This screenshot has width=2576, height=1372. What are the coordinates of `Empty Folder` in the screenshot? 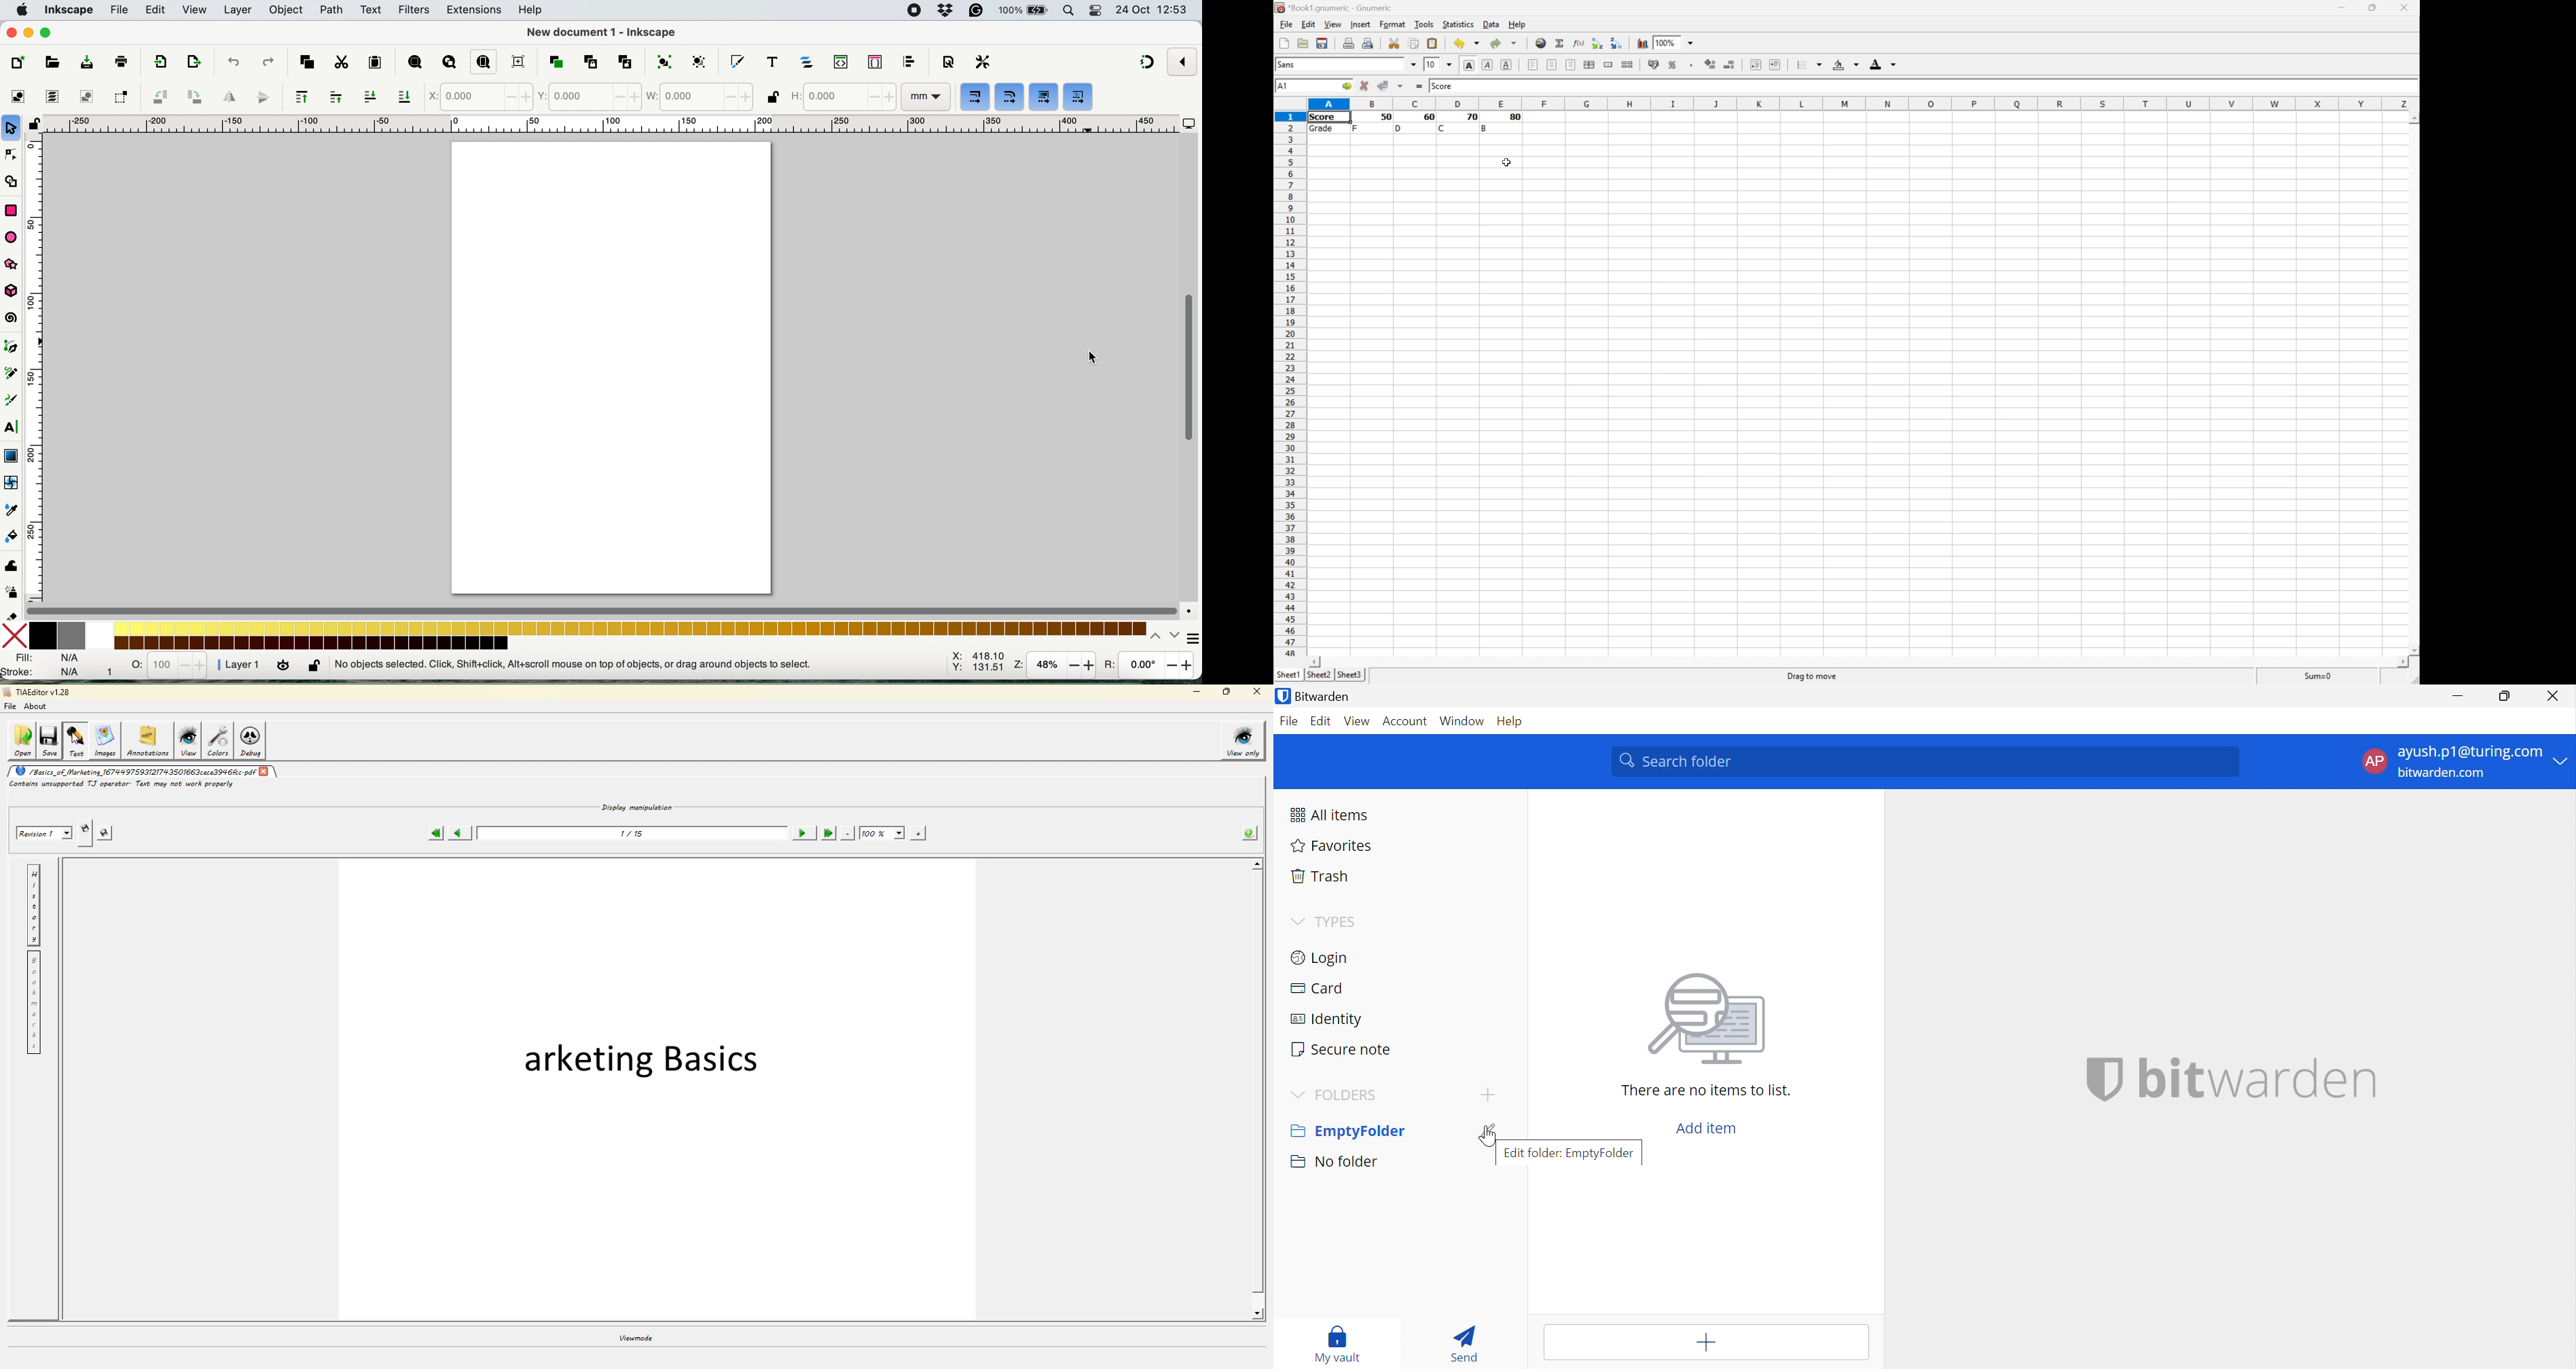 It's located at (1346, 1133).